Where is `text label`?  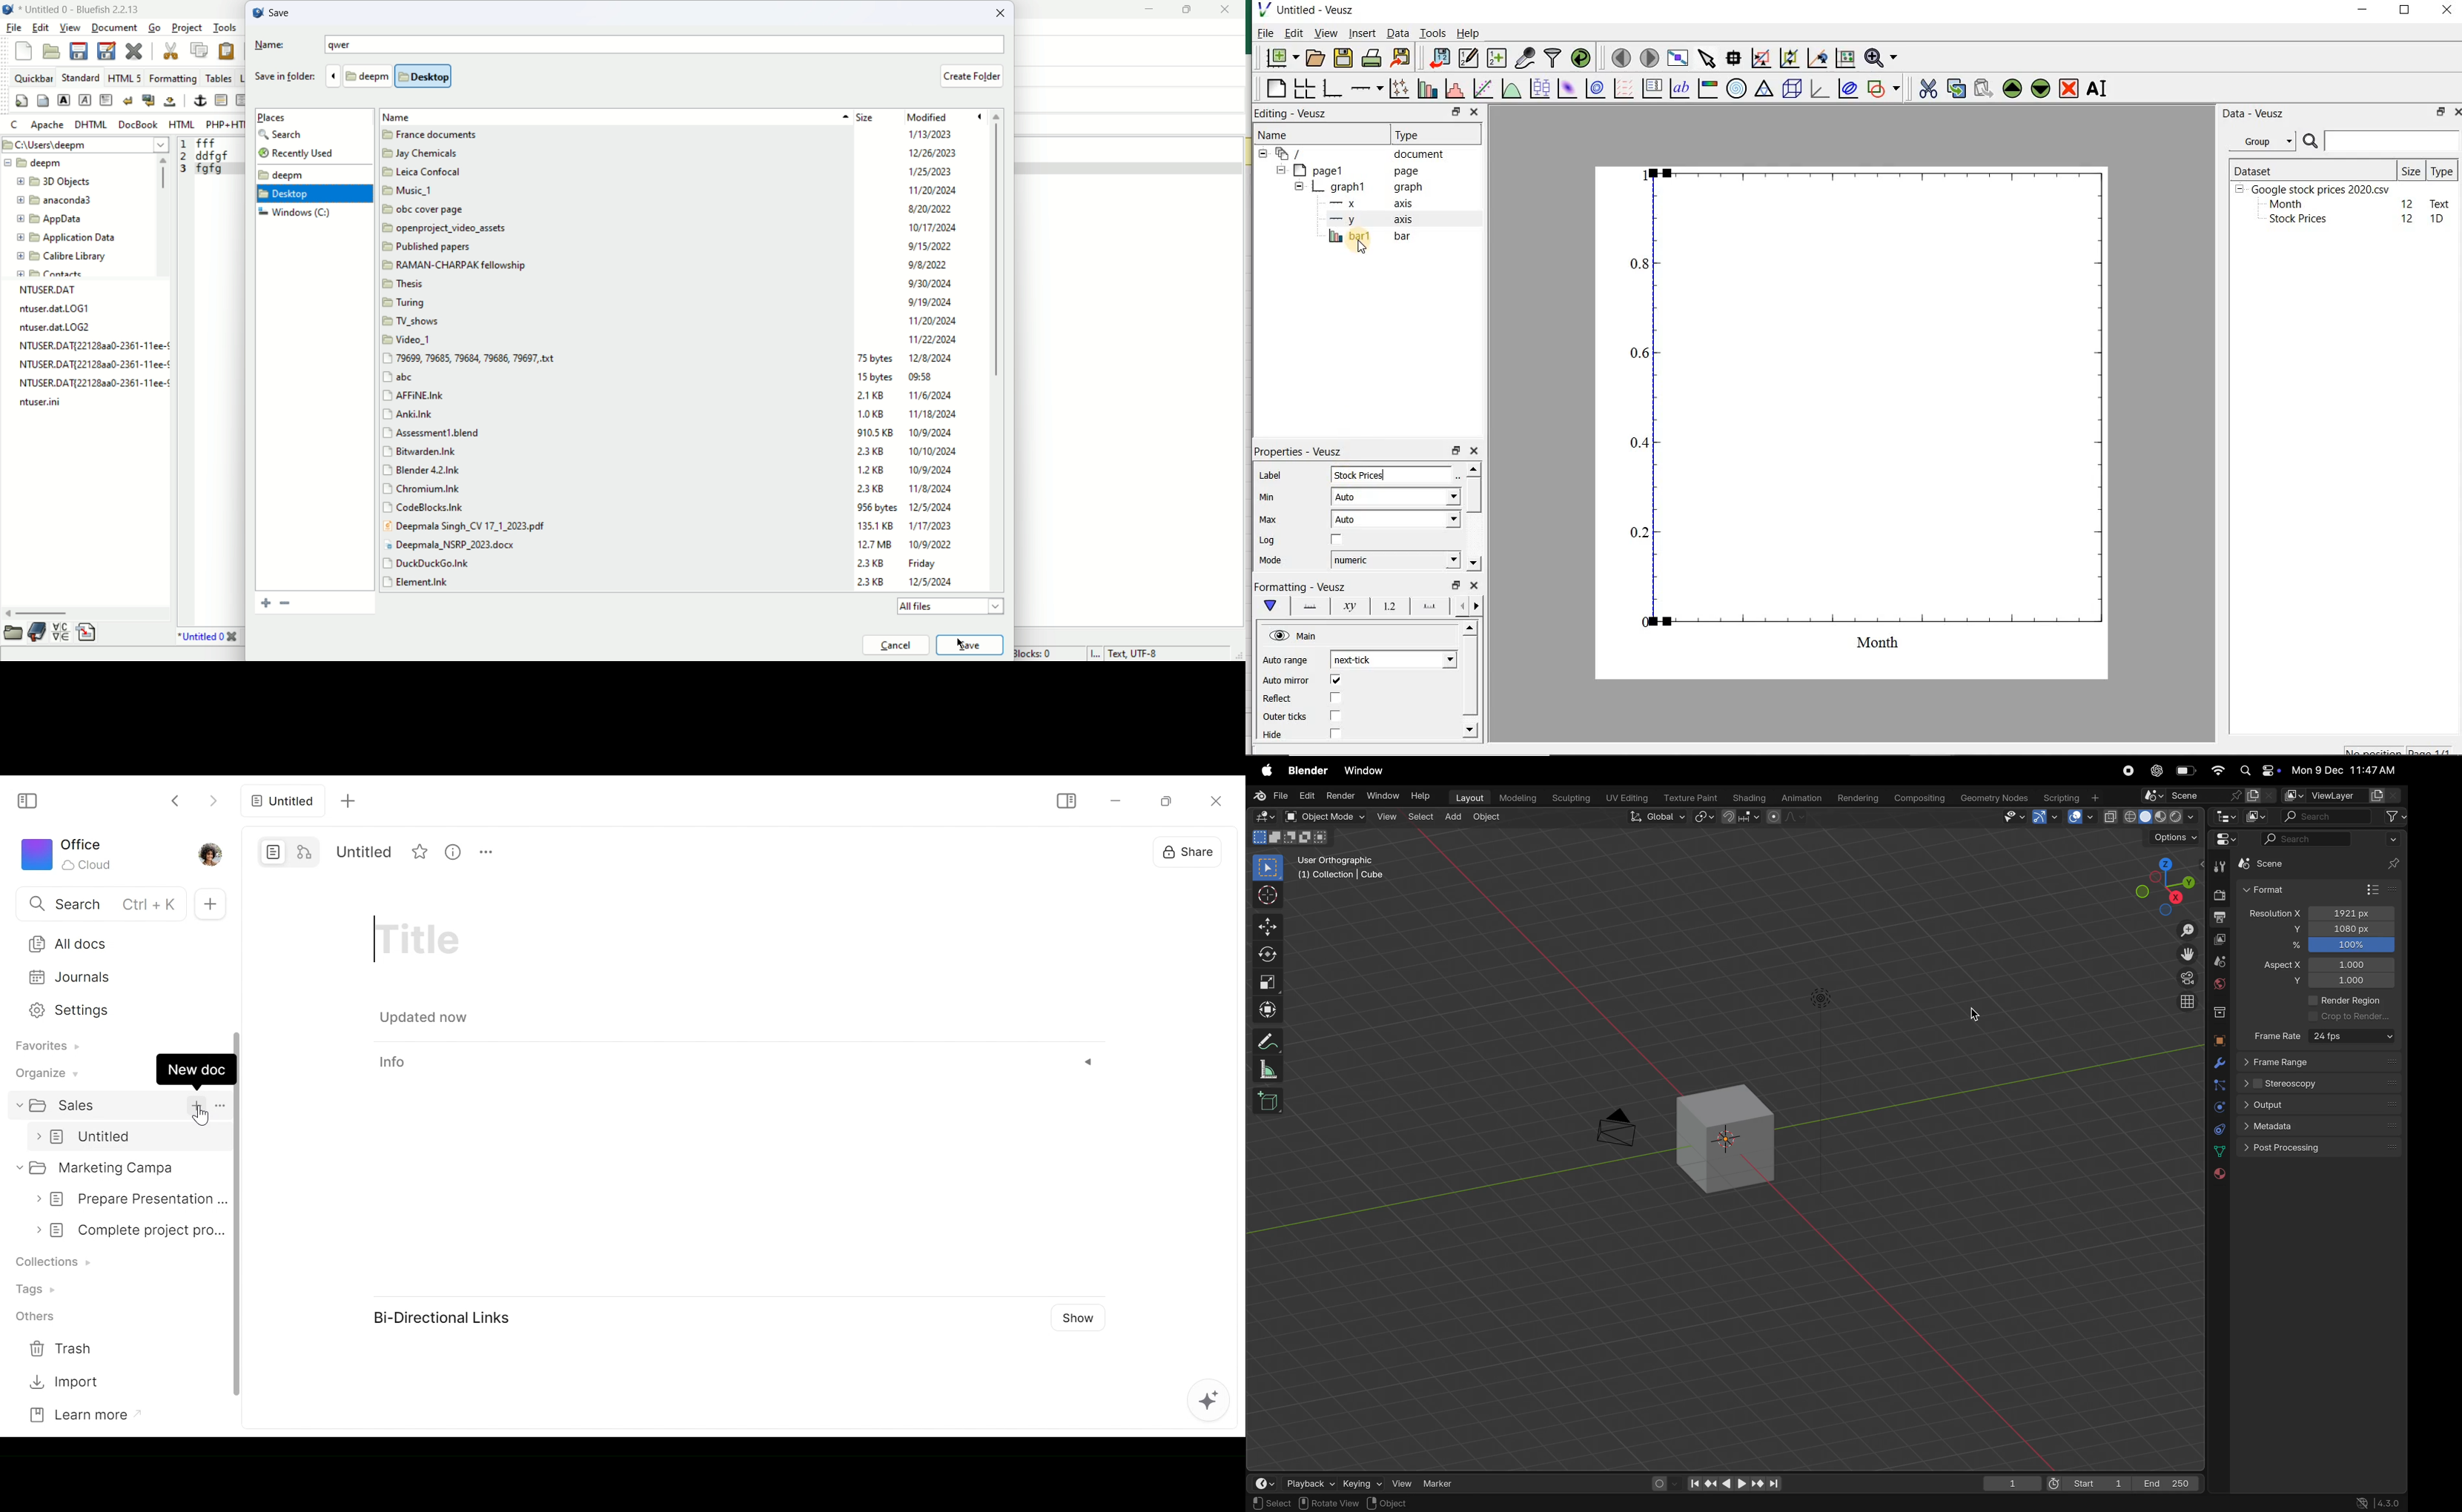 text label is located at coordinates (1679, 90).